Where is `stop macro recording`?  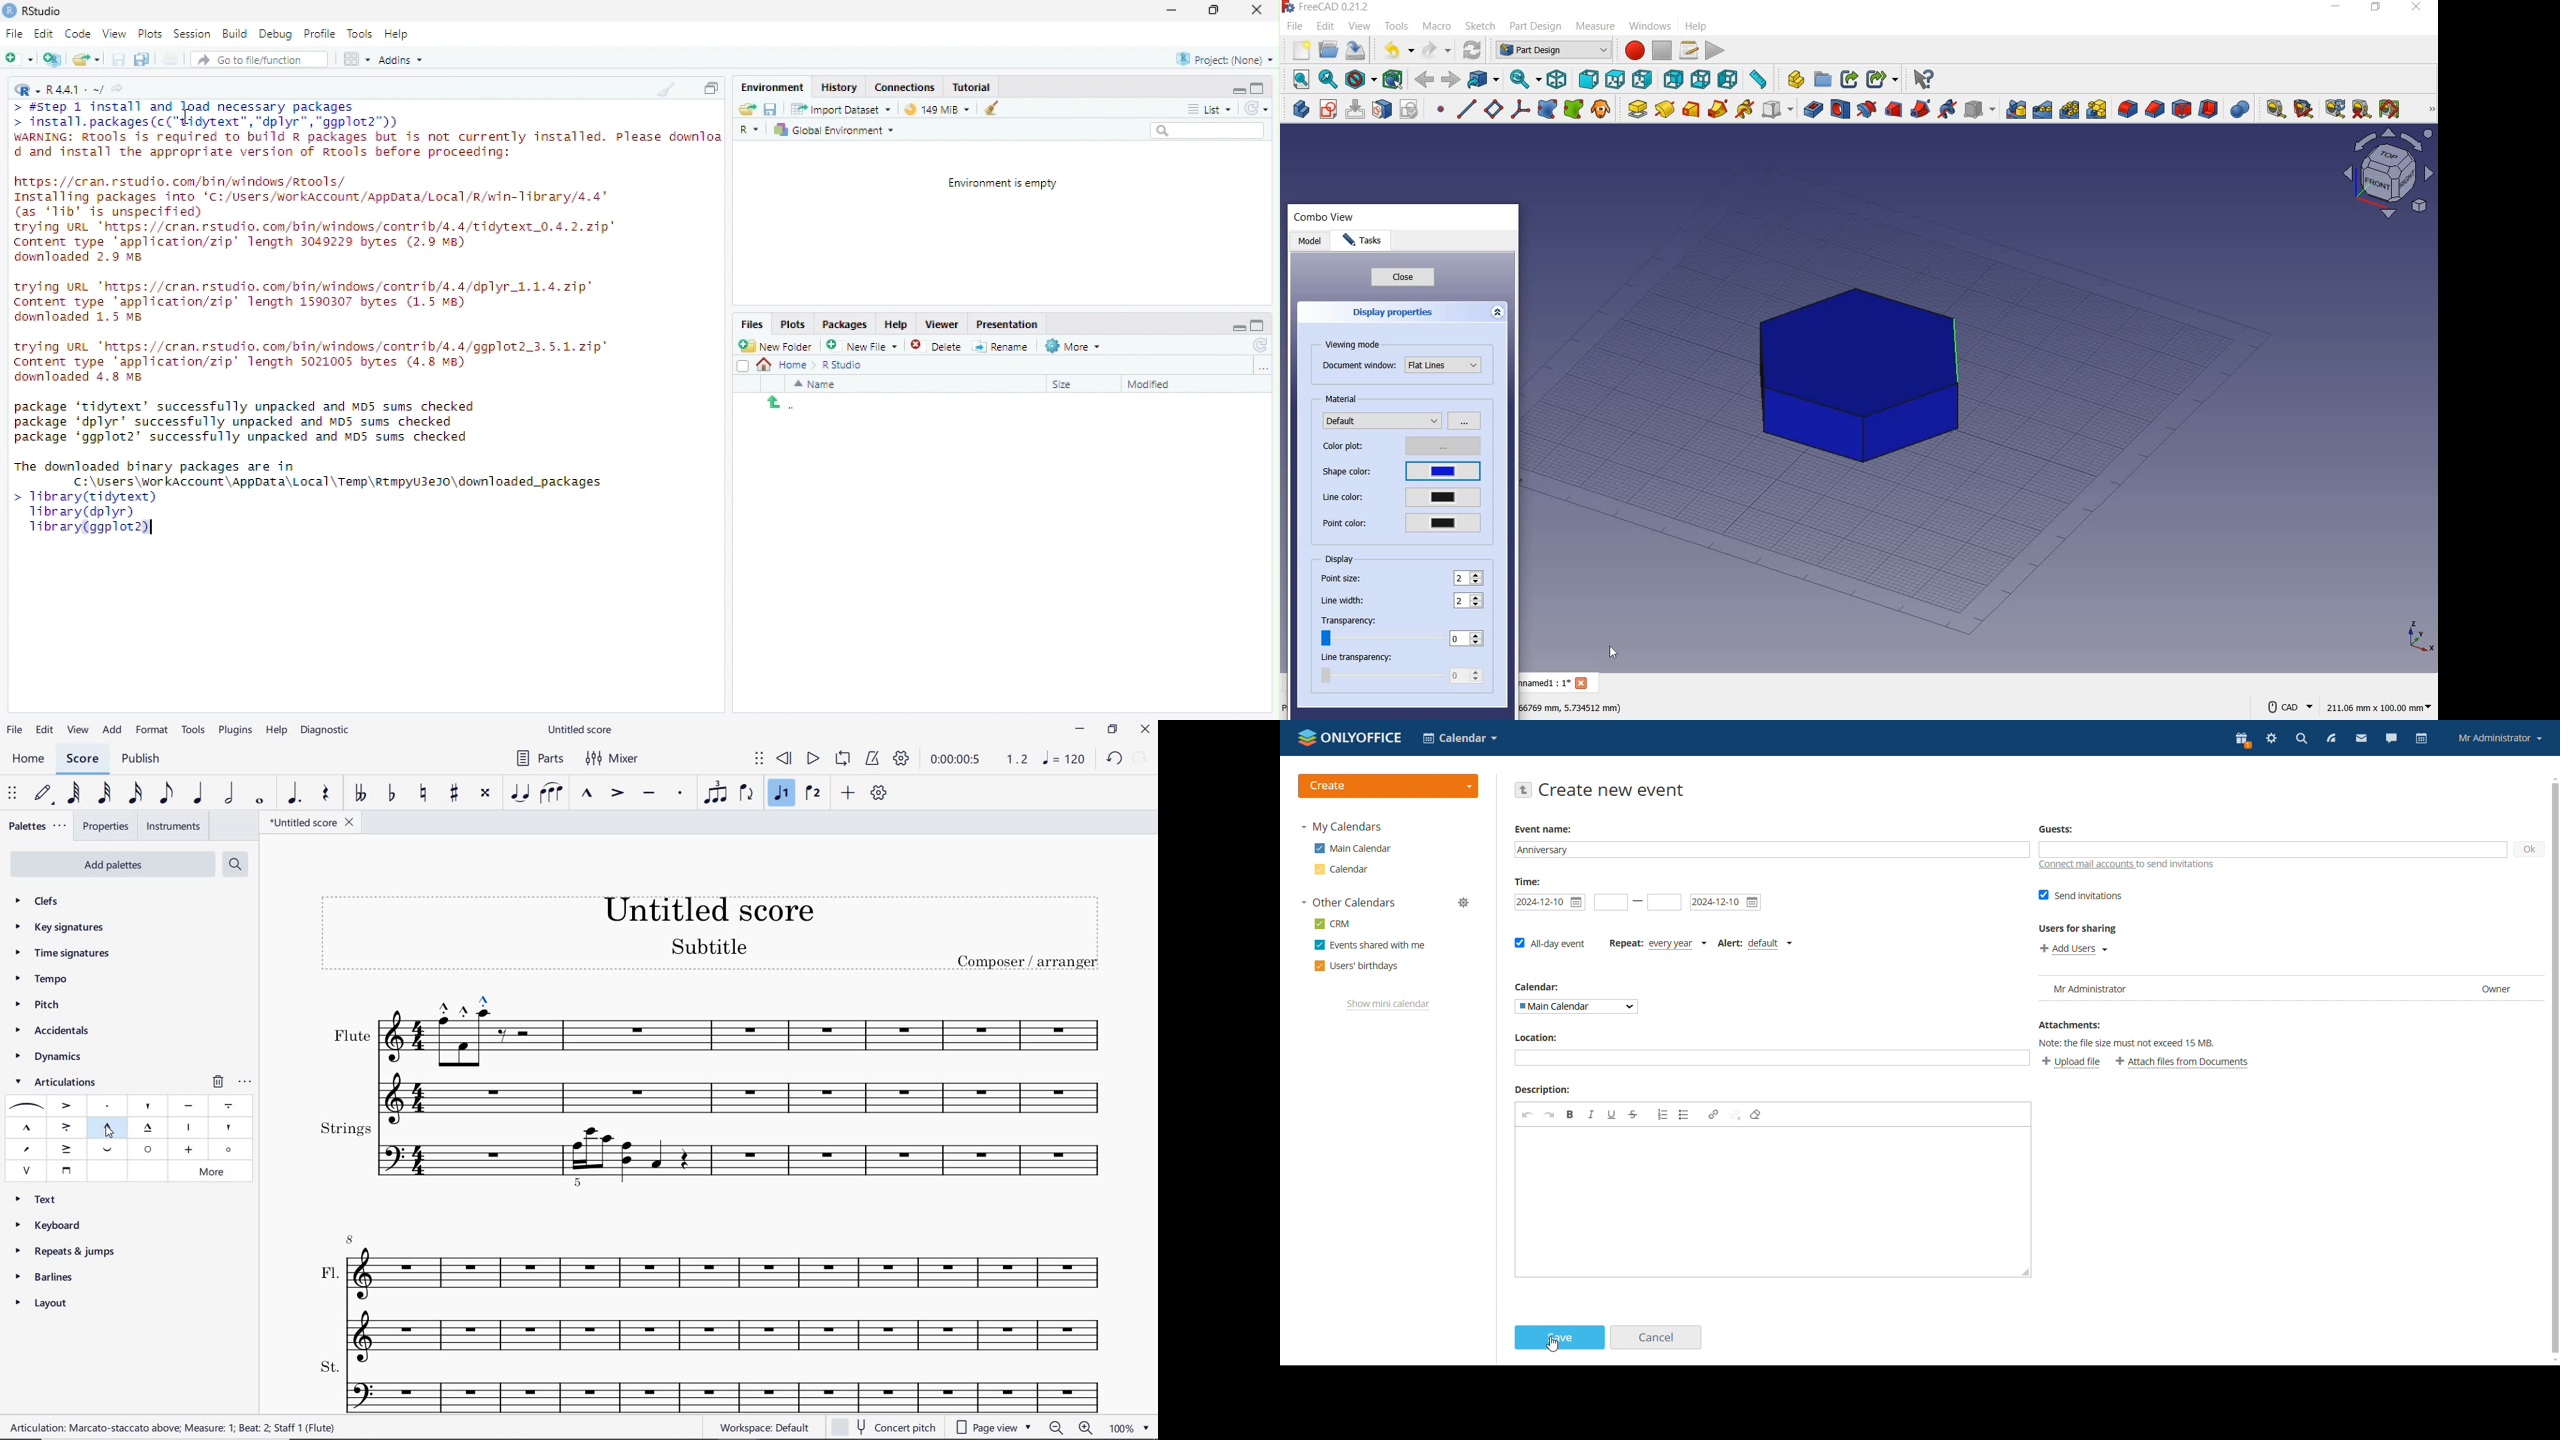
stop macro recording is located at coordinates (1662, 50).